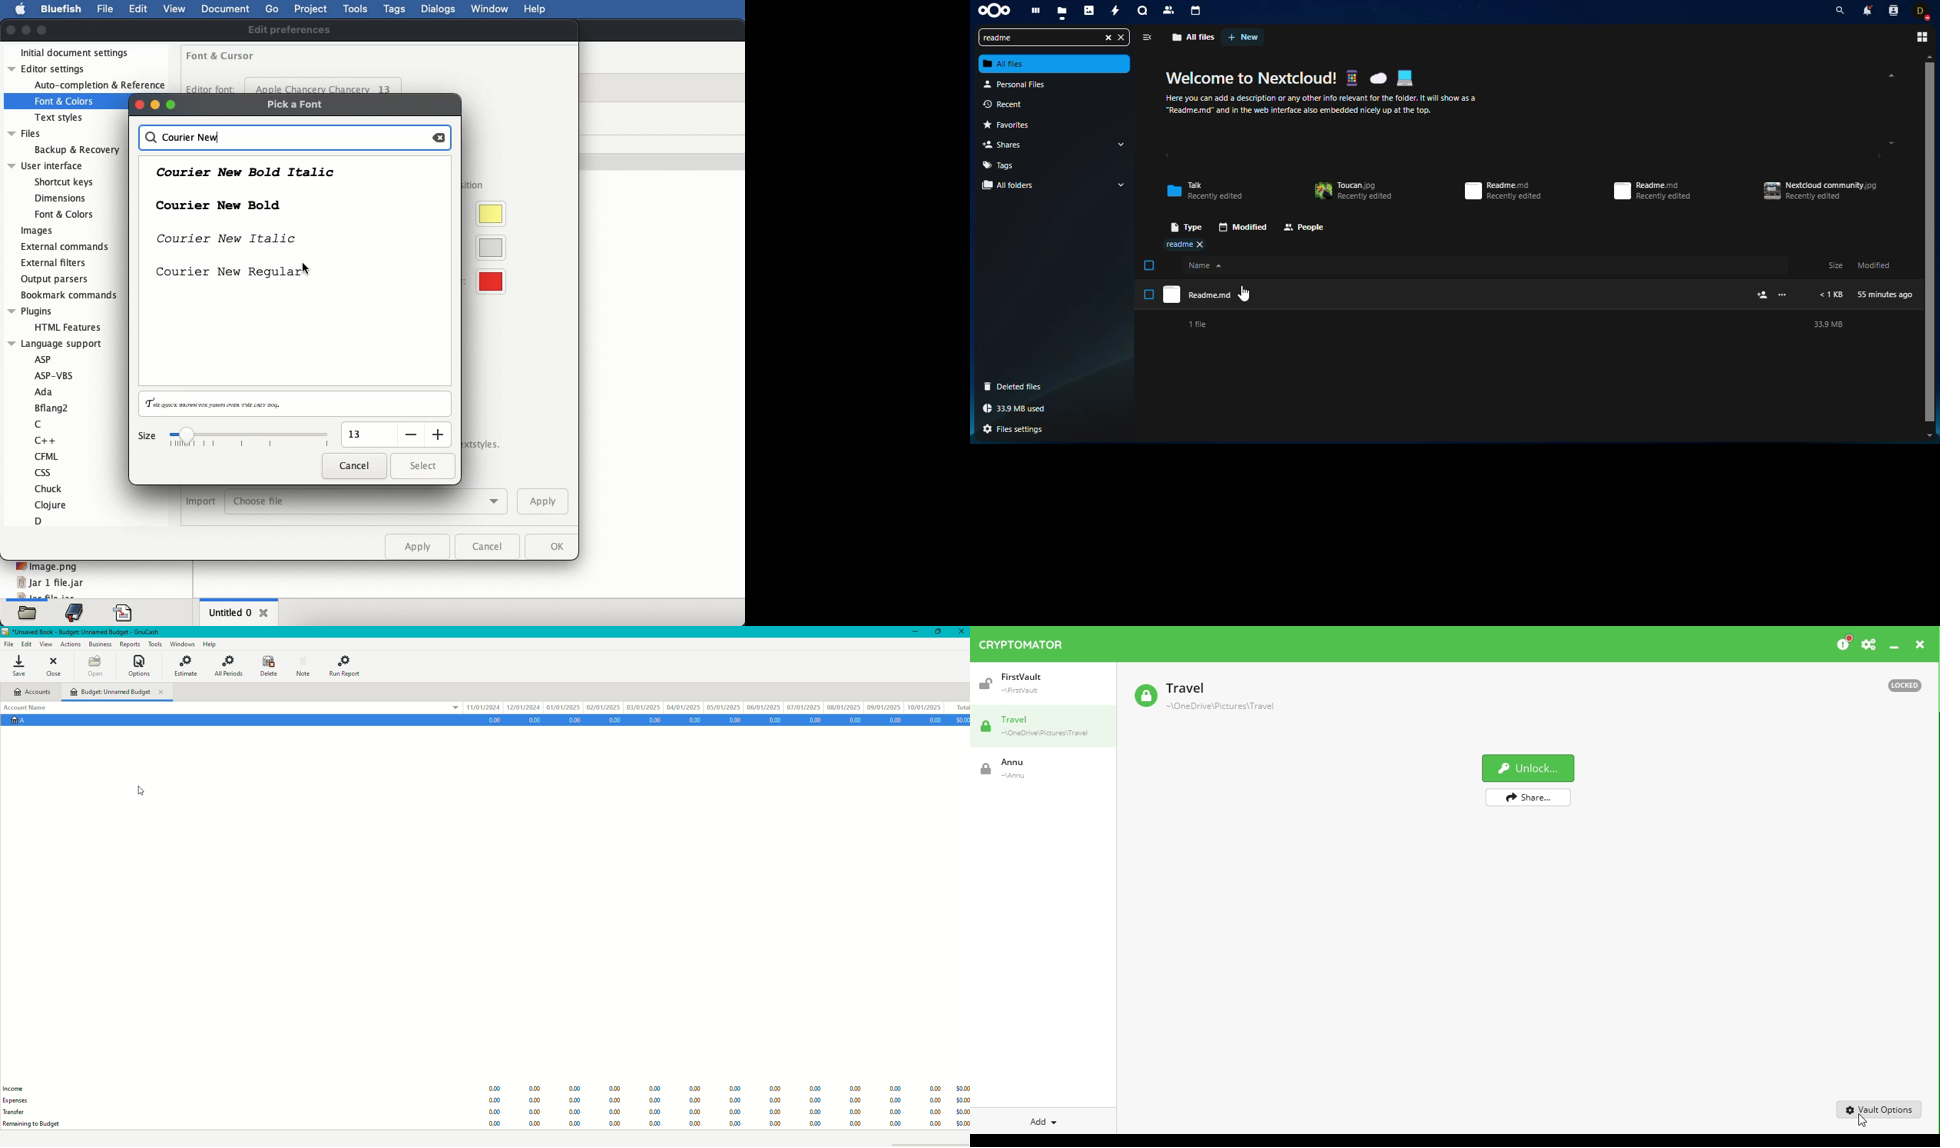  Describe the element at coordinates (1038, 38) in the screenshot. I see `readme` at that location.